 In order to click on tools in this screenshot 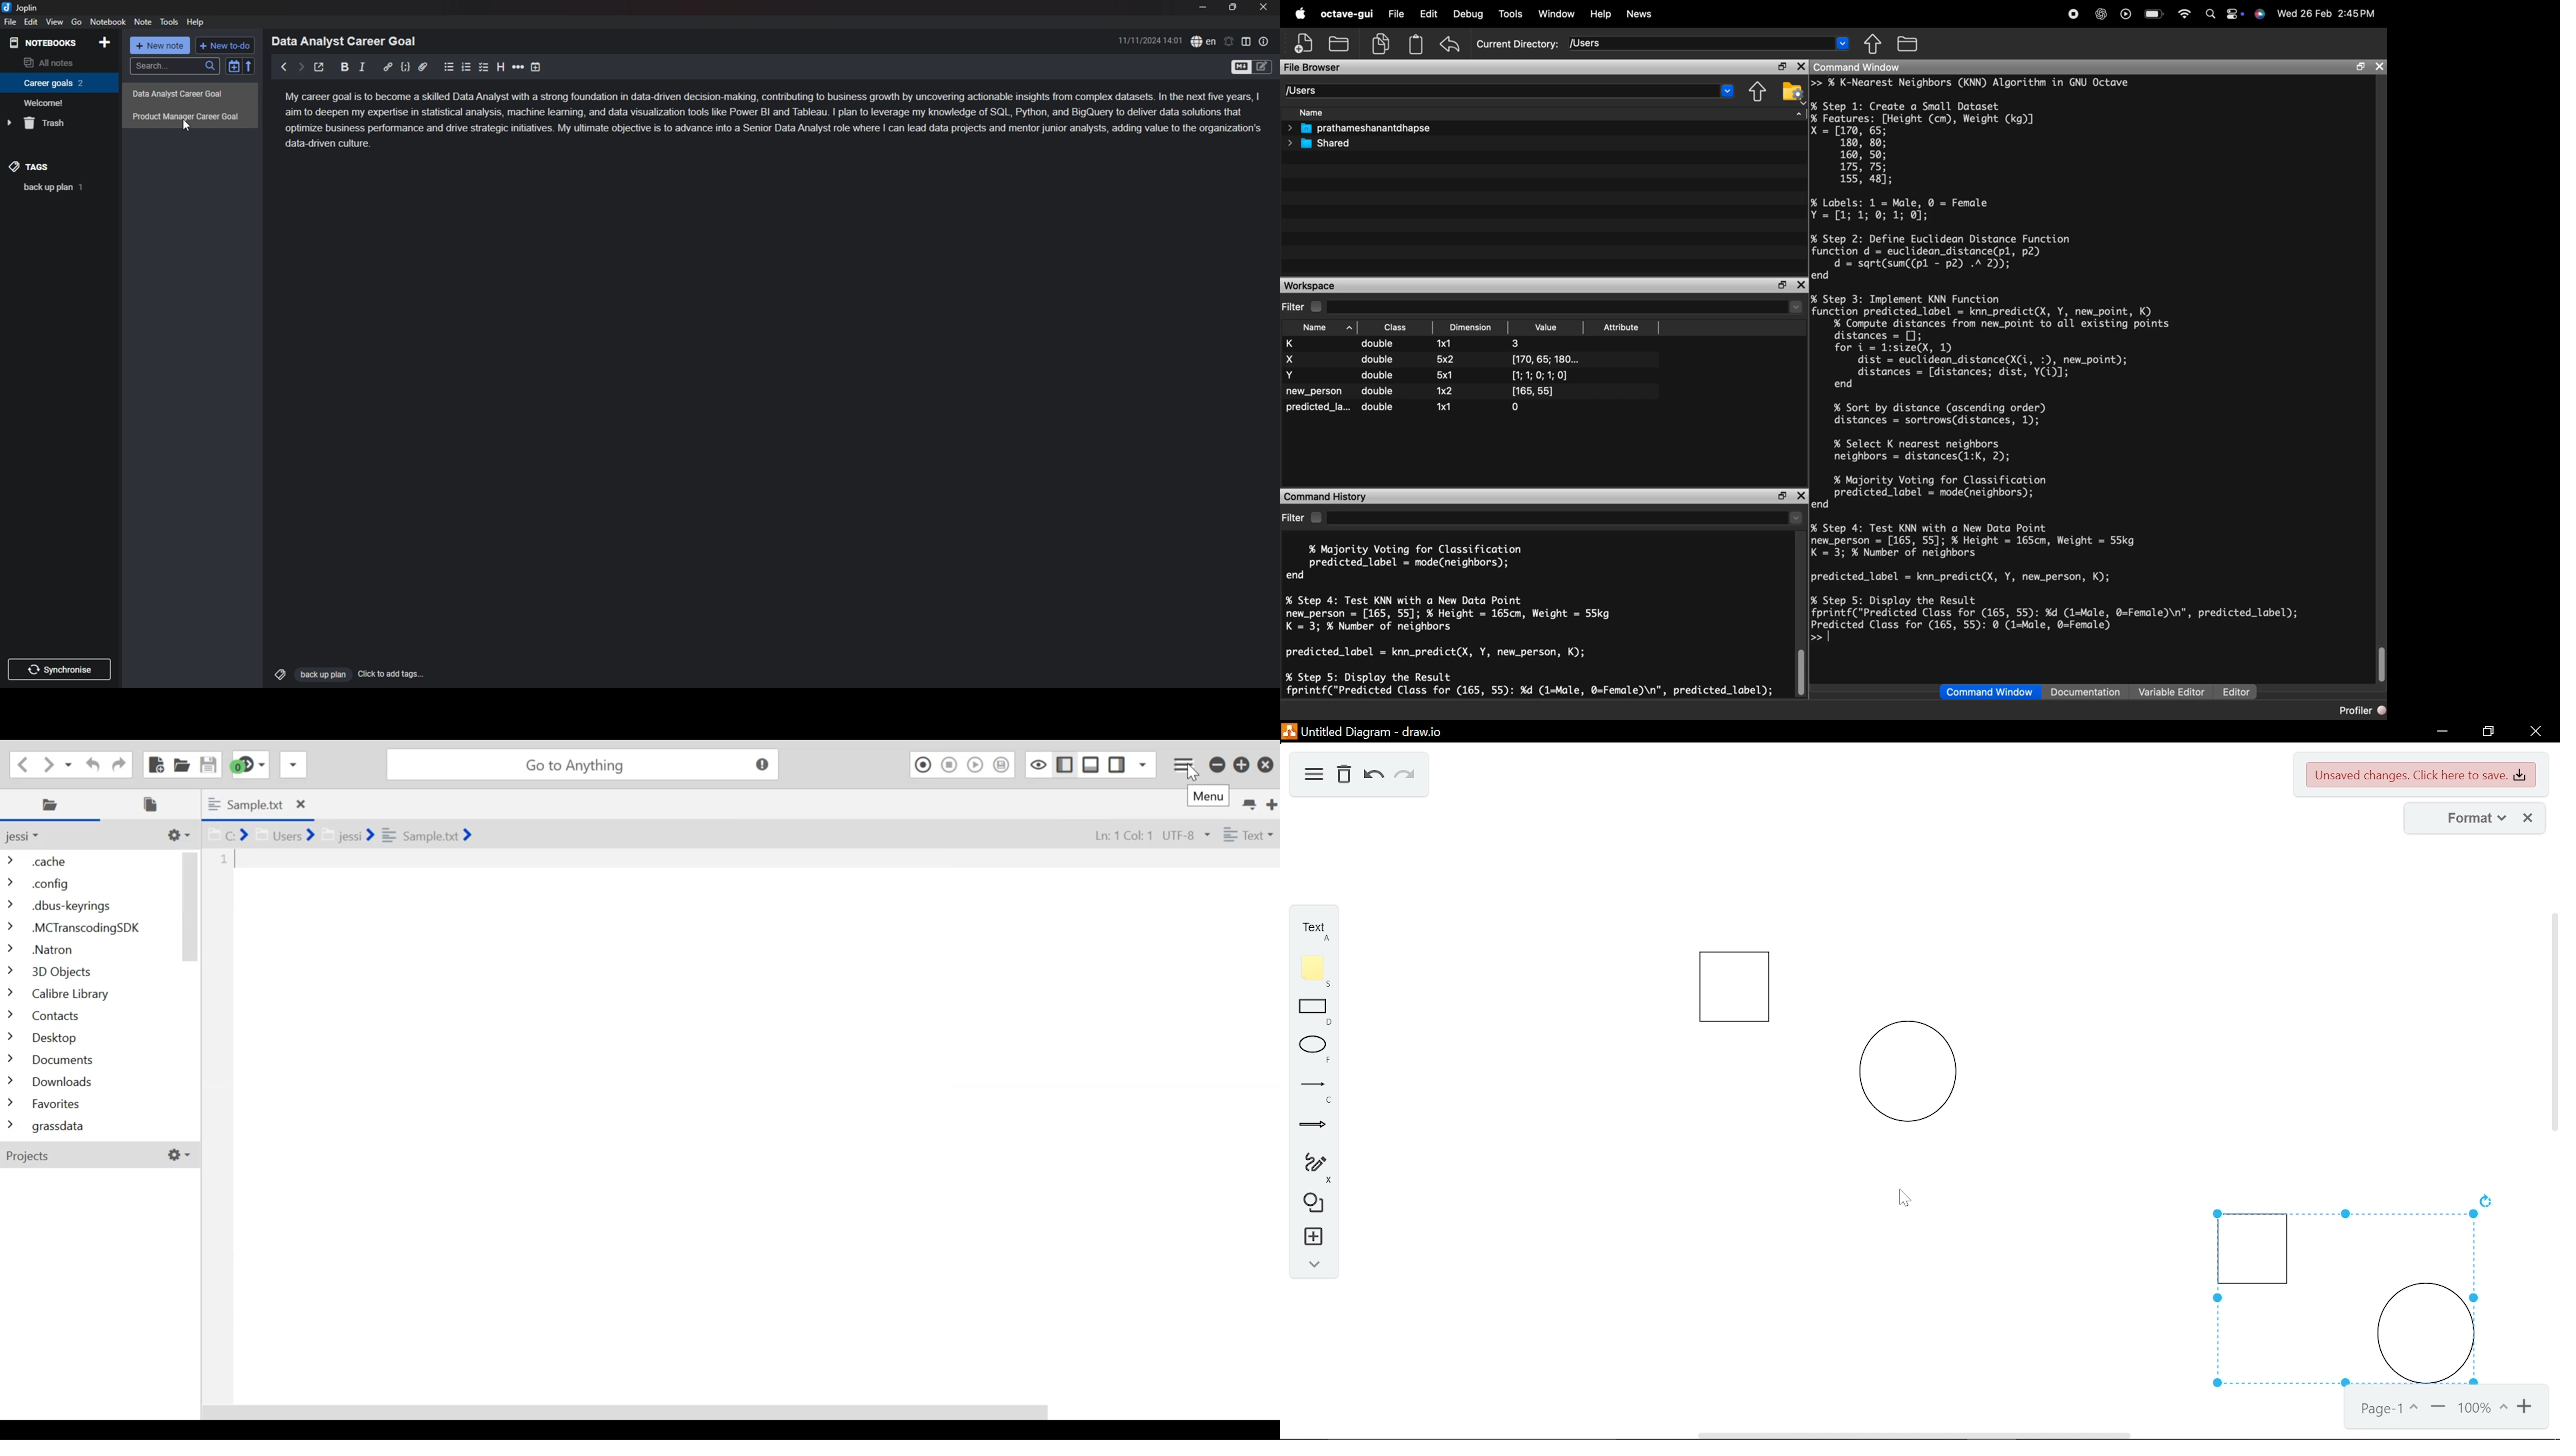, I will do `click(169, 22)`.